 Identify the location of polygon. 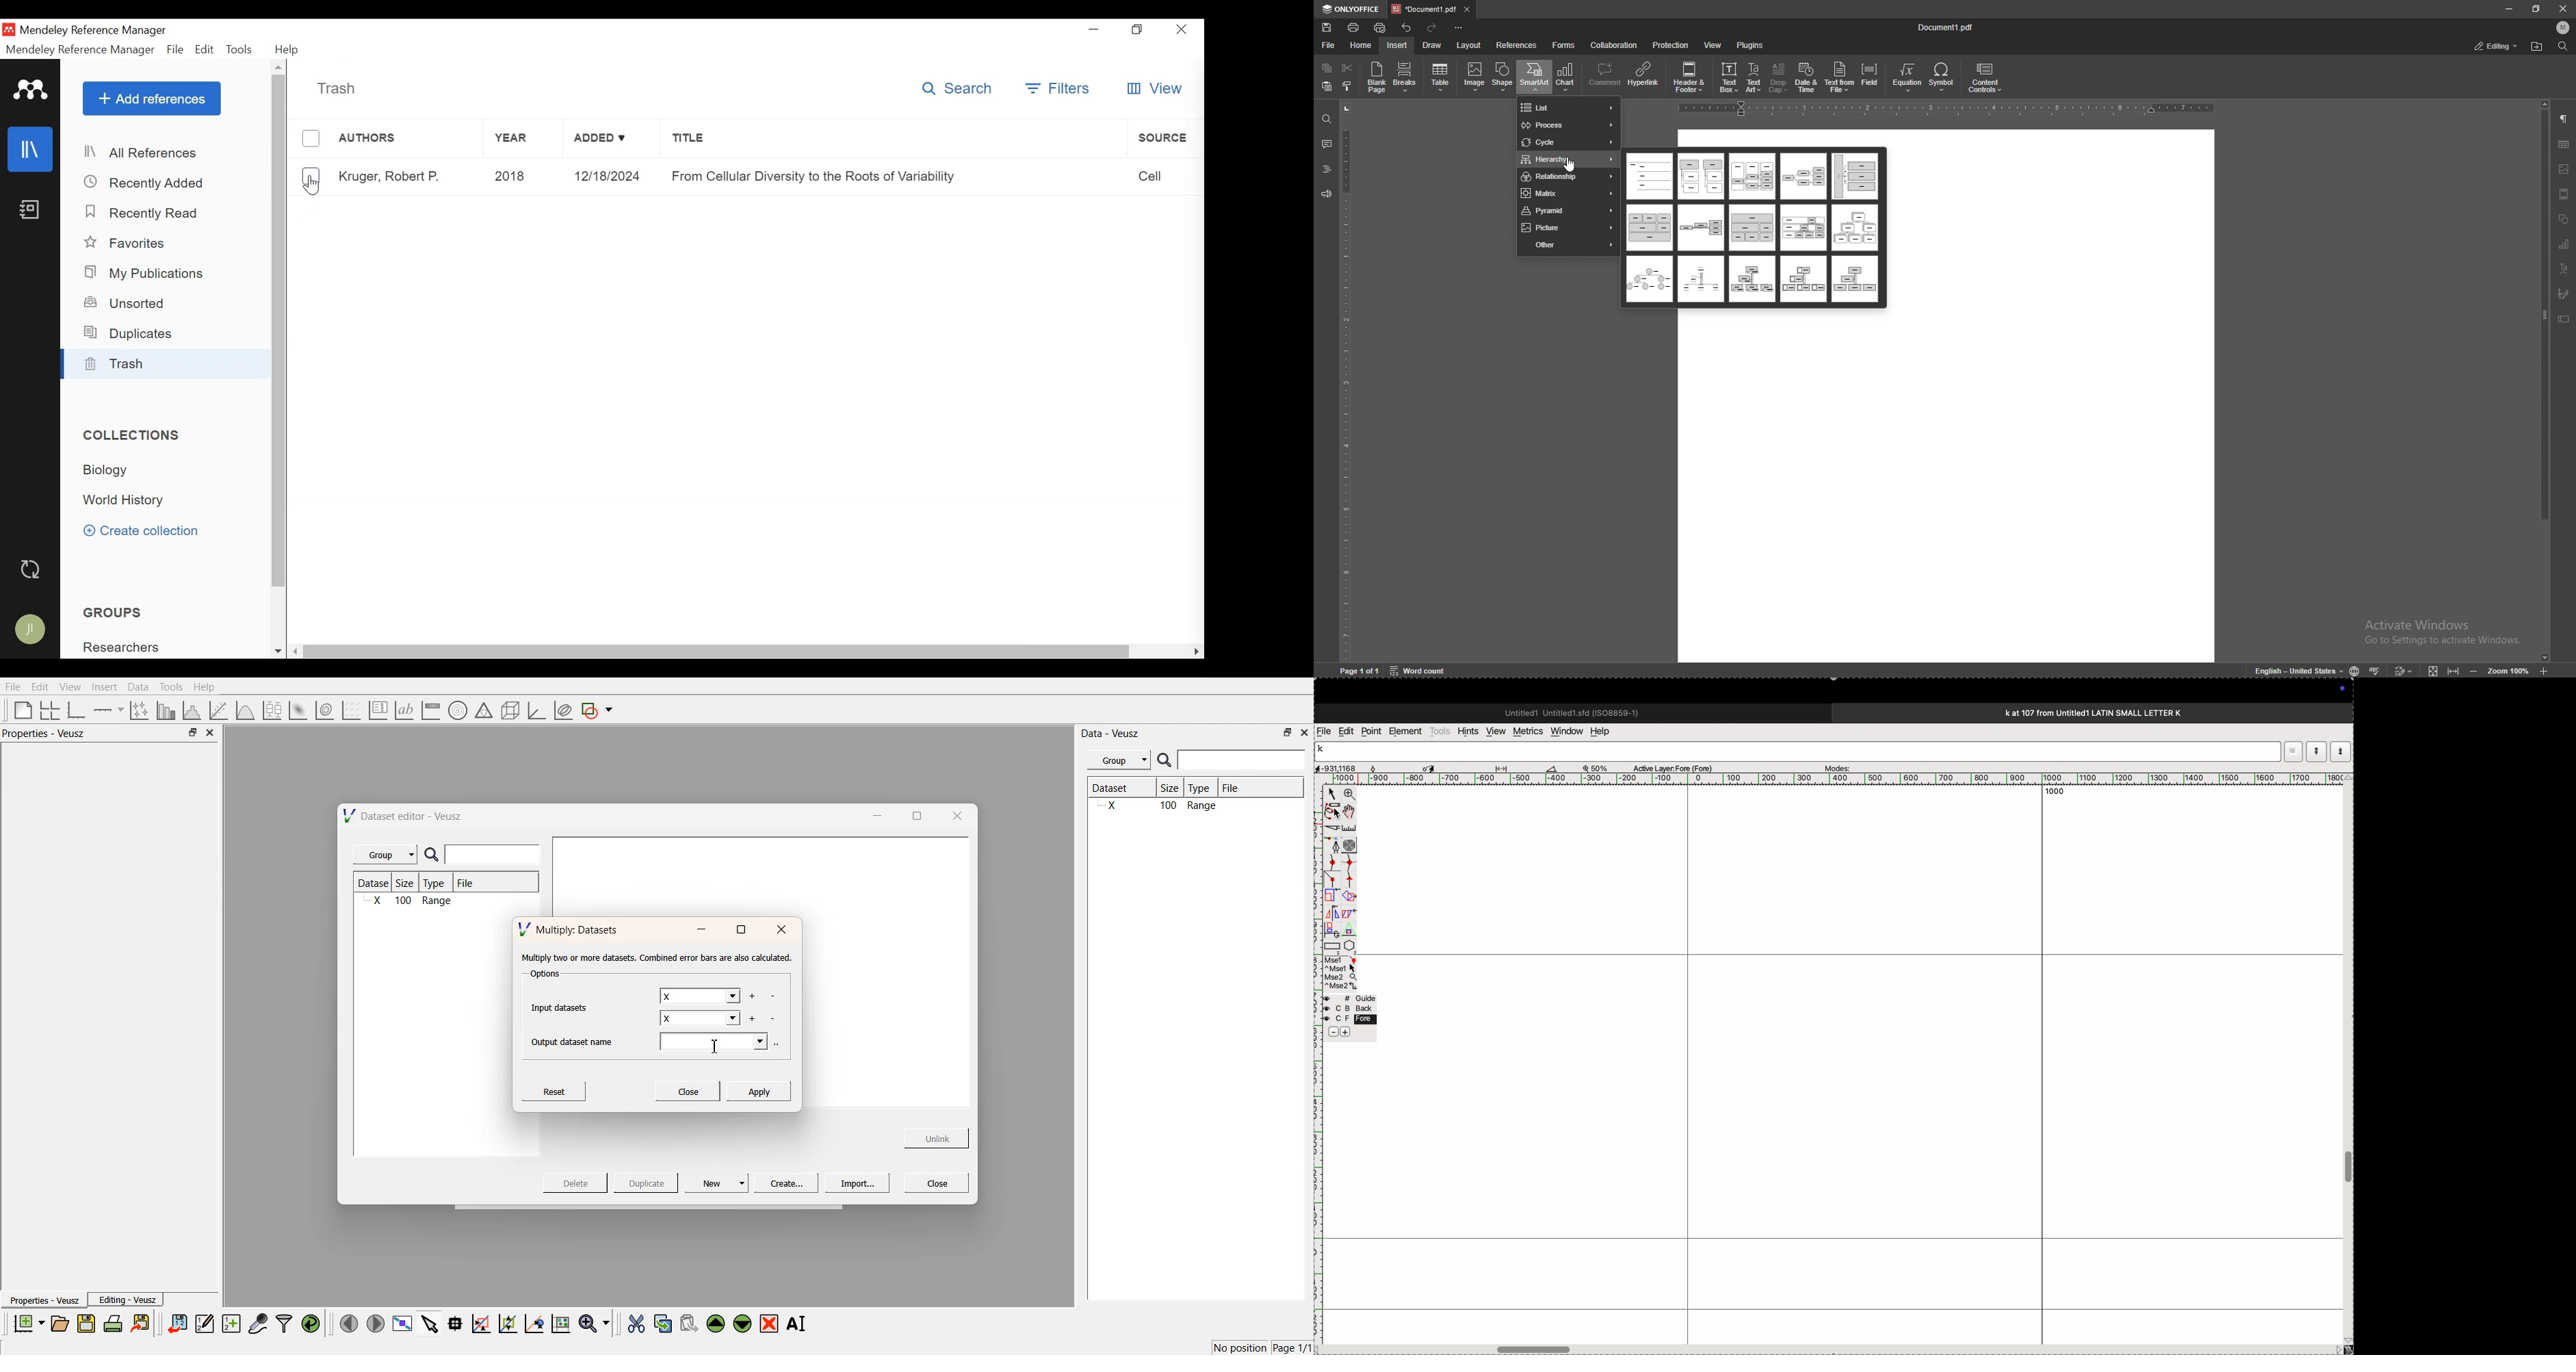
(1349, 945).